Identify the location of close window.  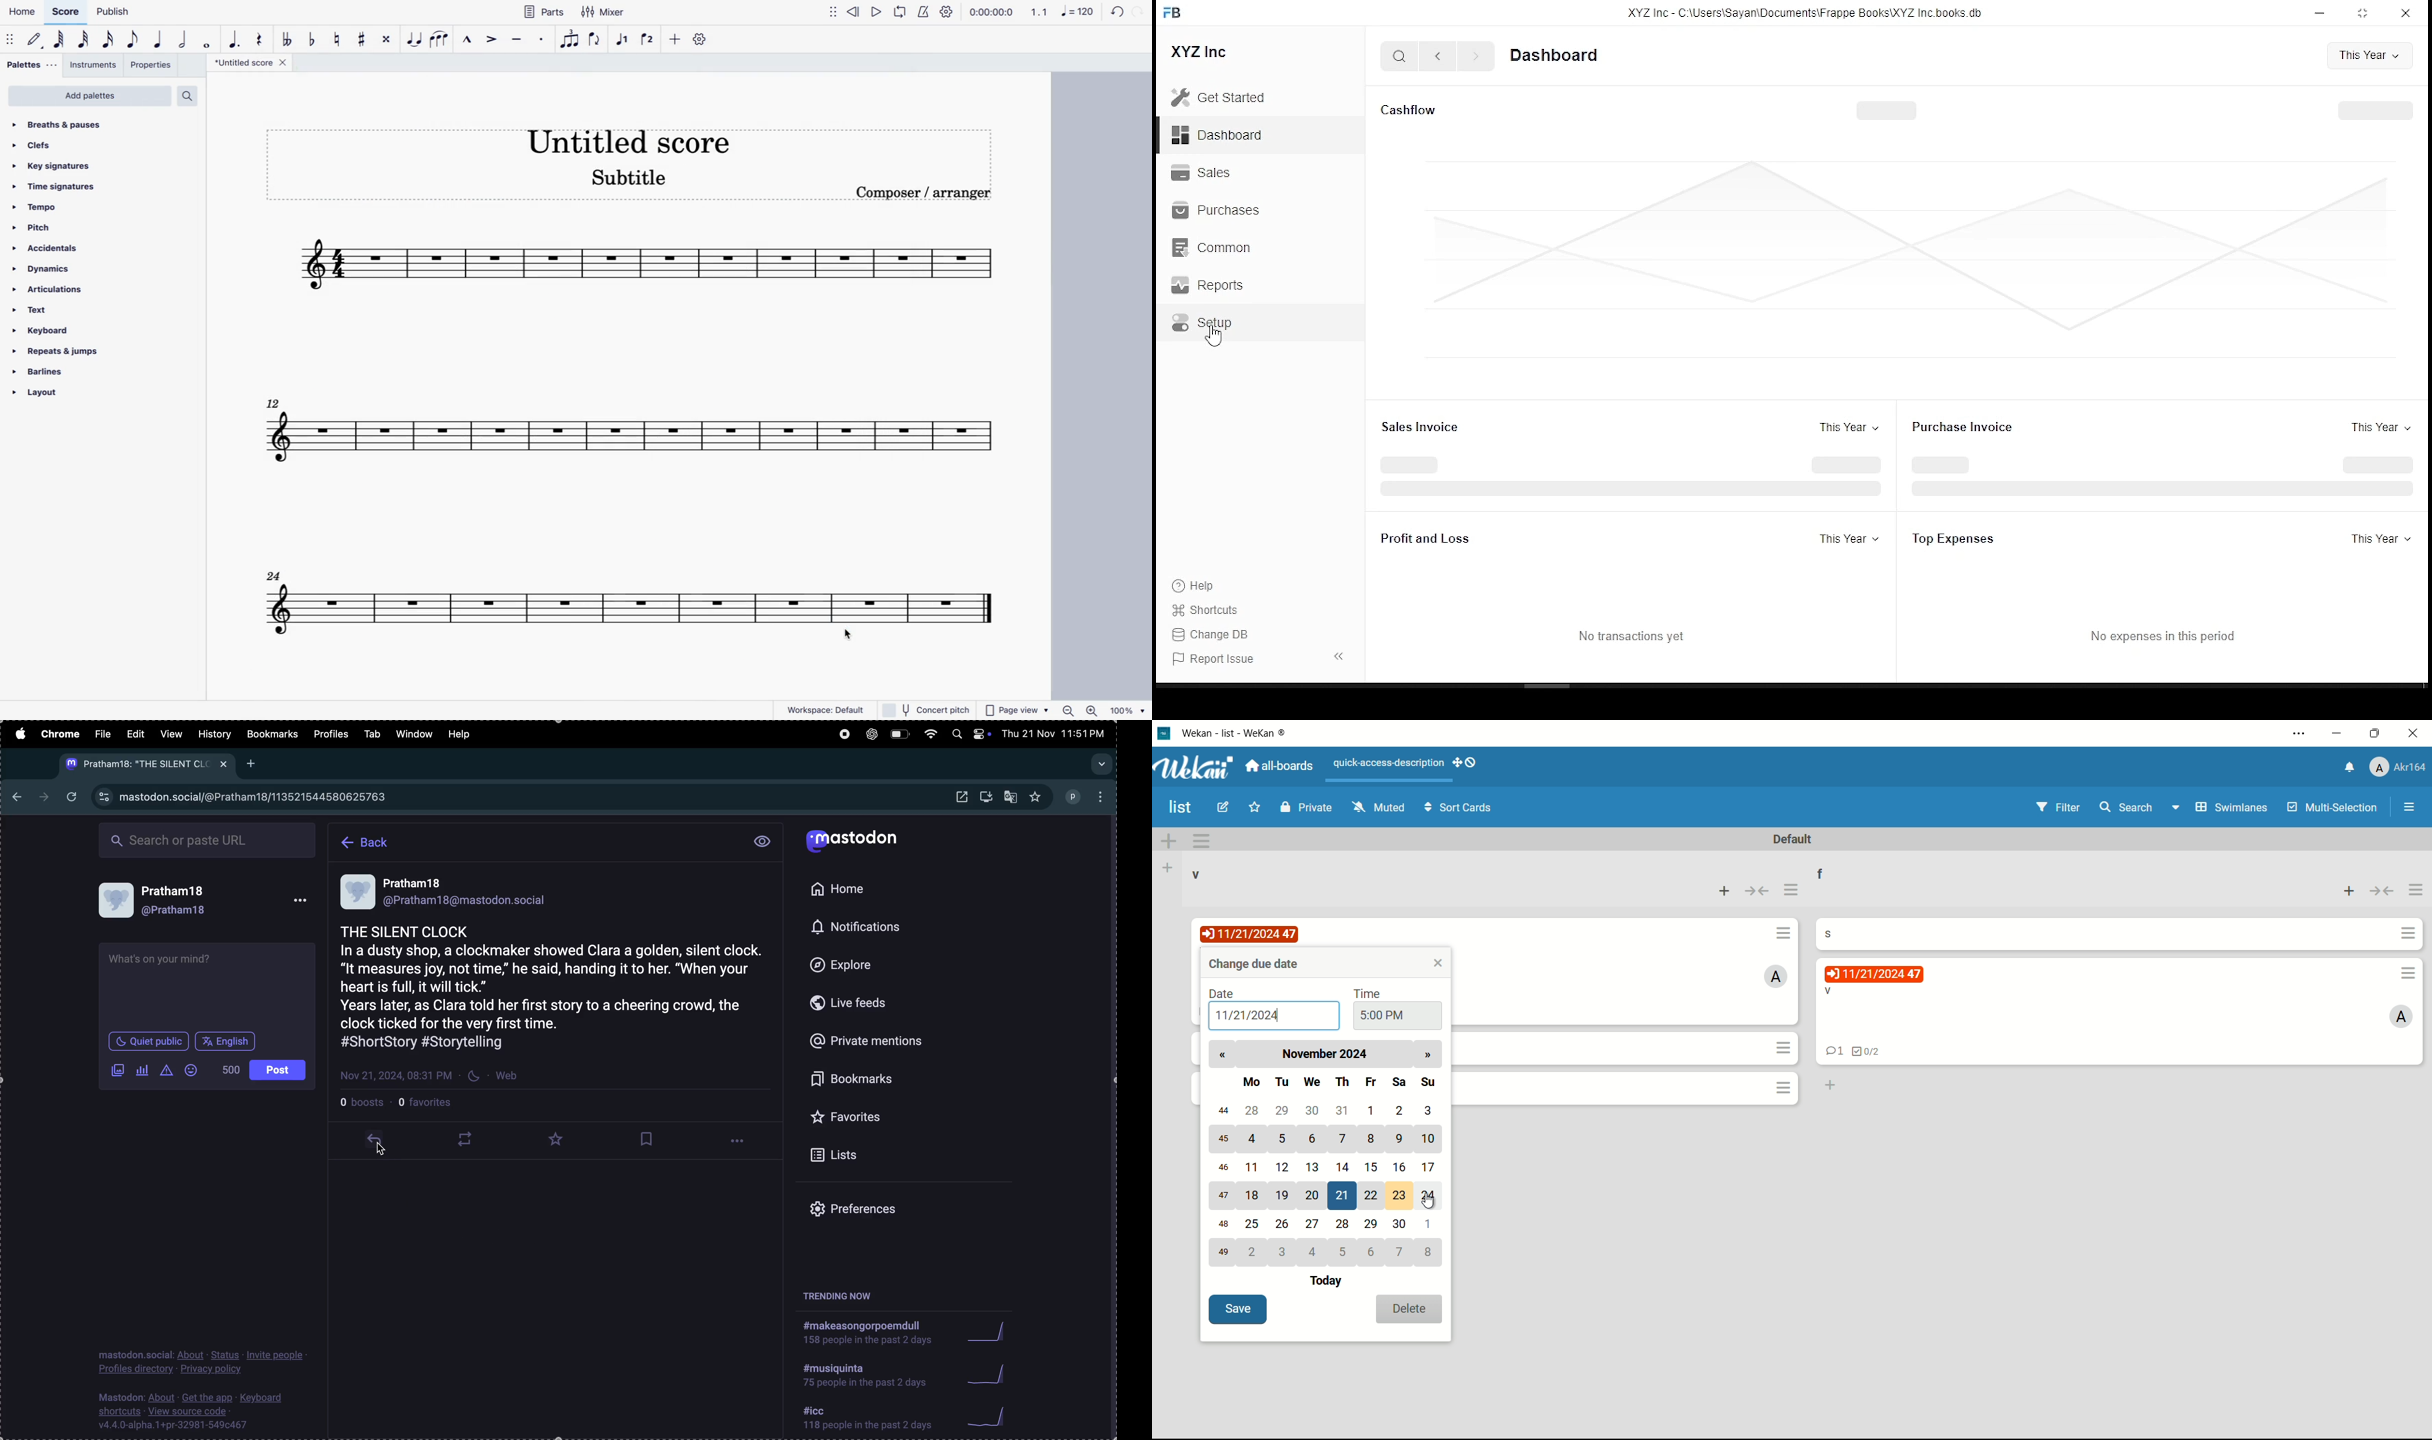
(2408, 11).